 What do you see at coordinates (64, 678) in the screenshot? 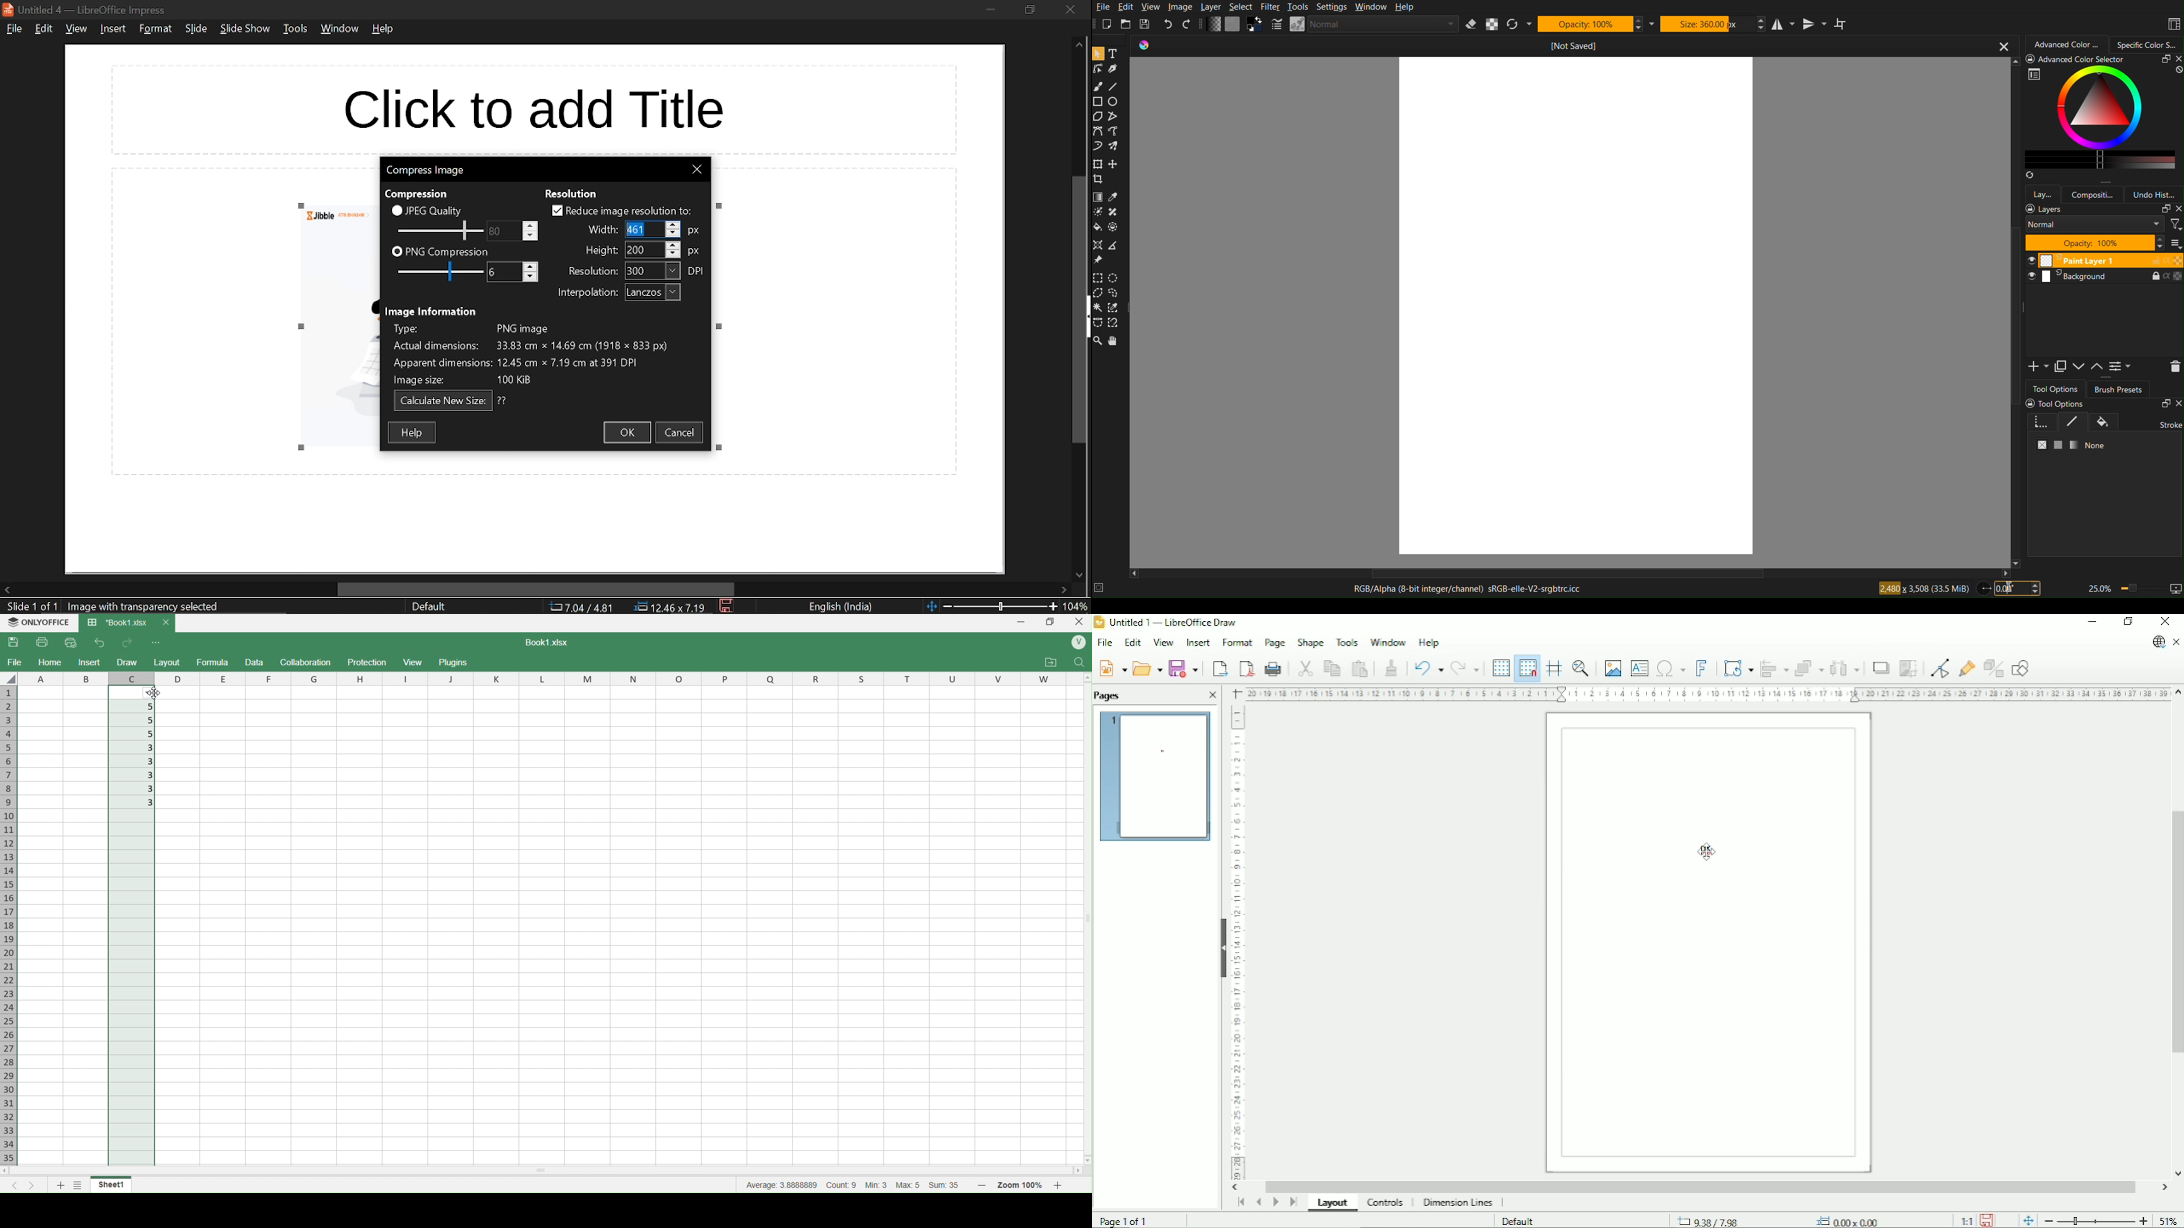
I see `columns` at bounding box center [64, 678].